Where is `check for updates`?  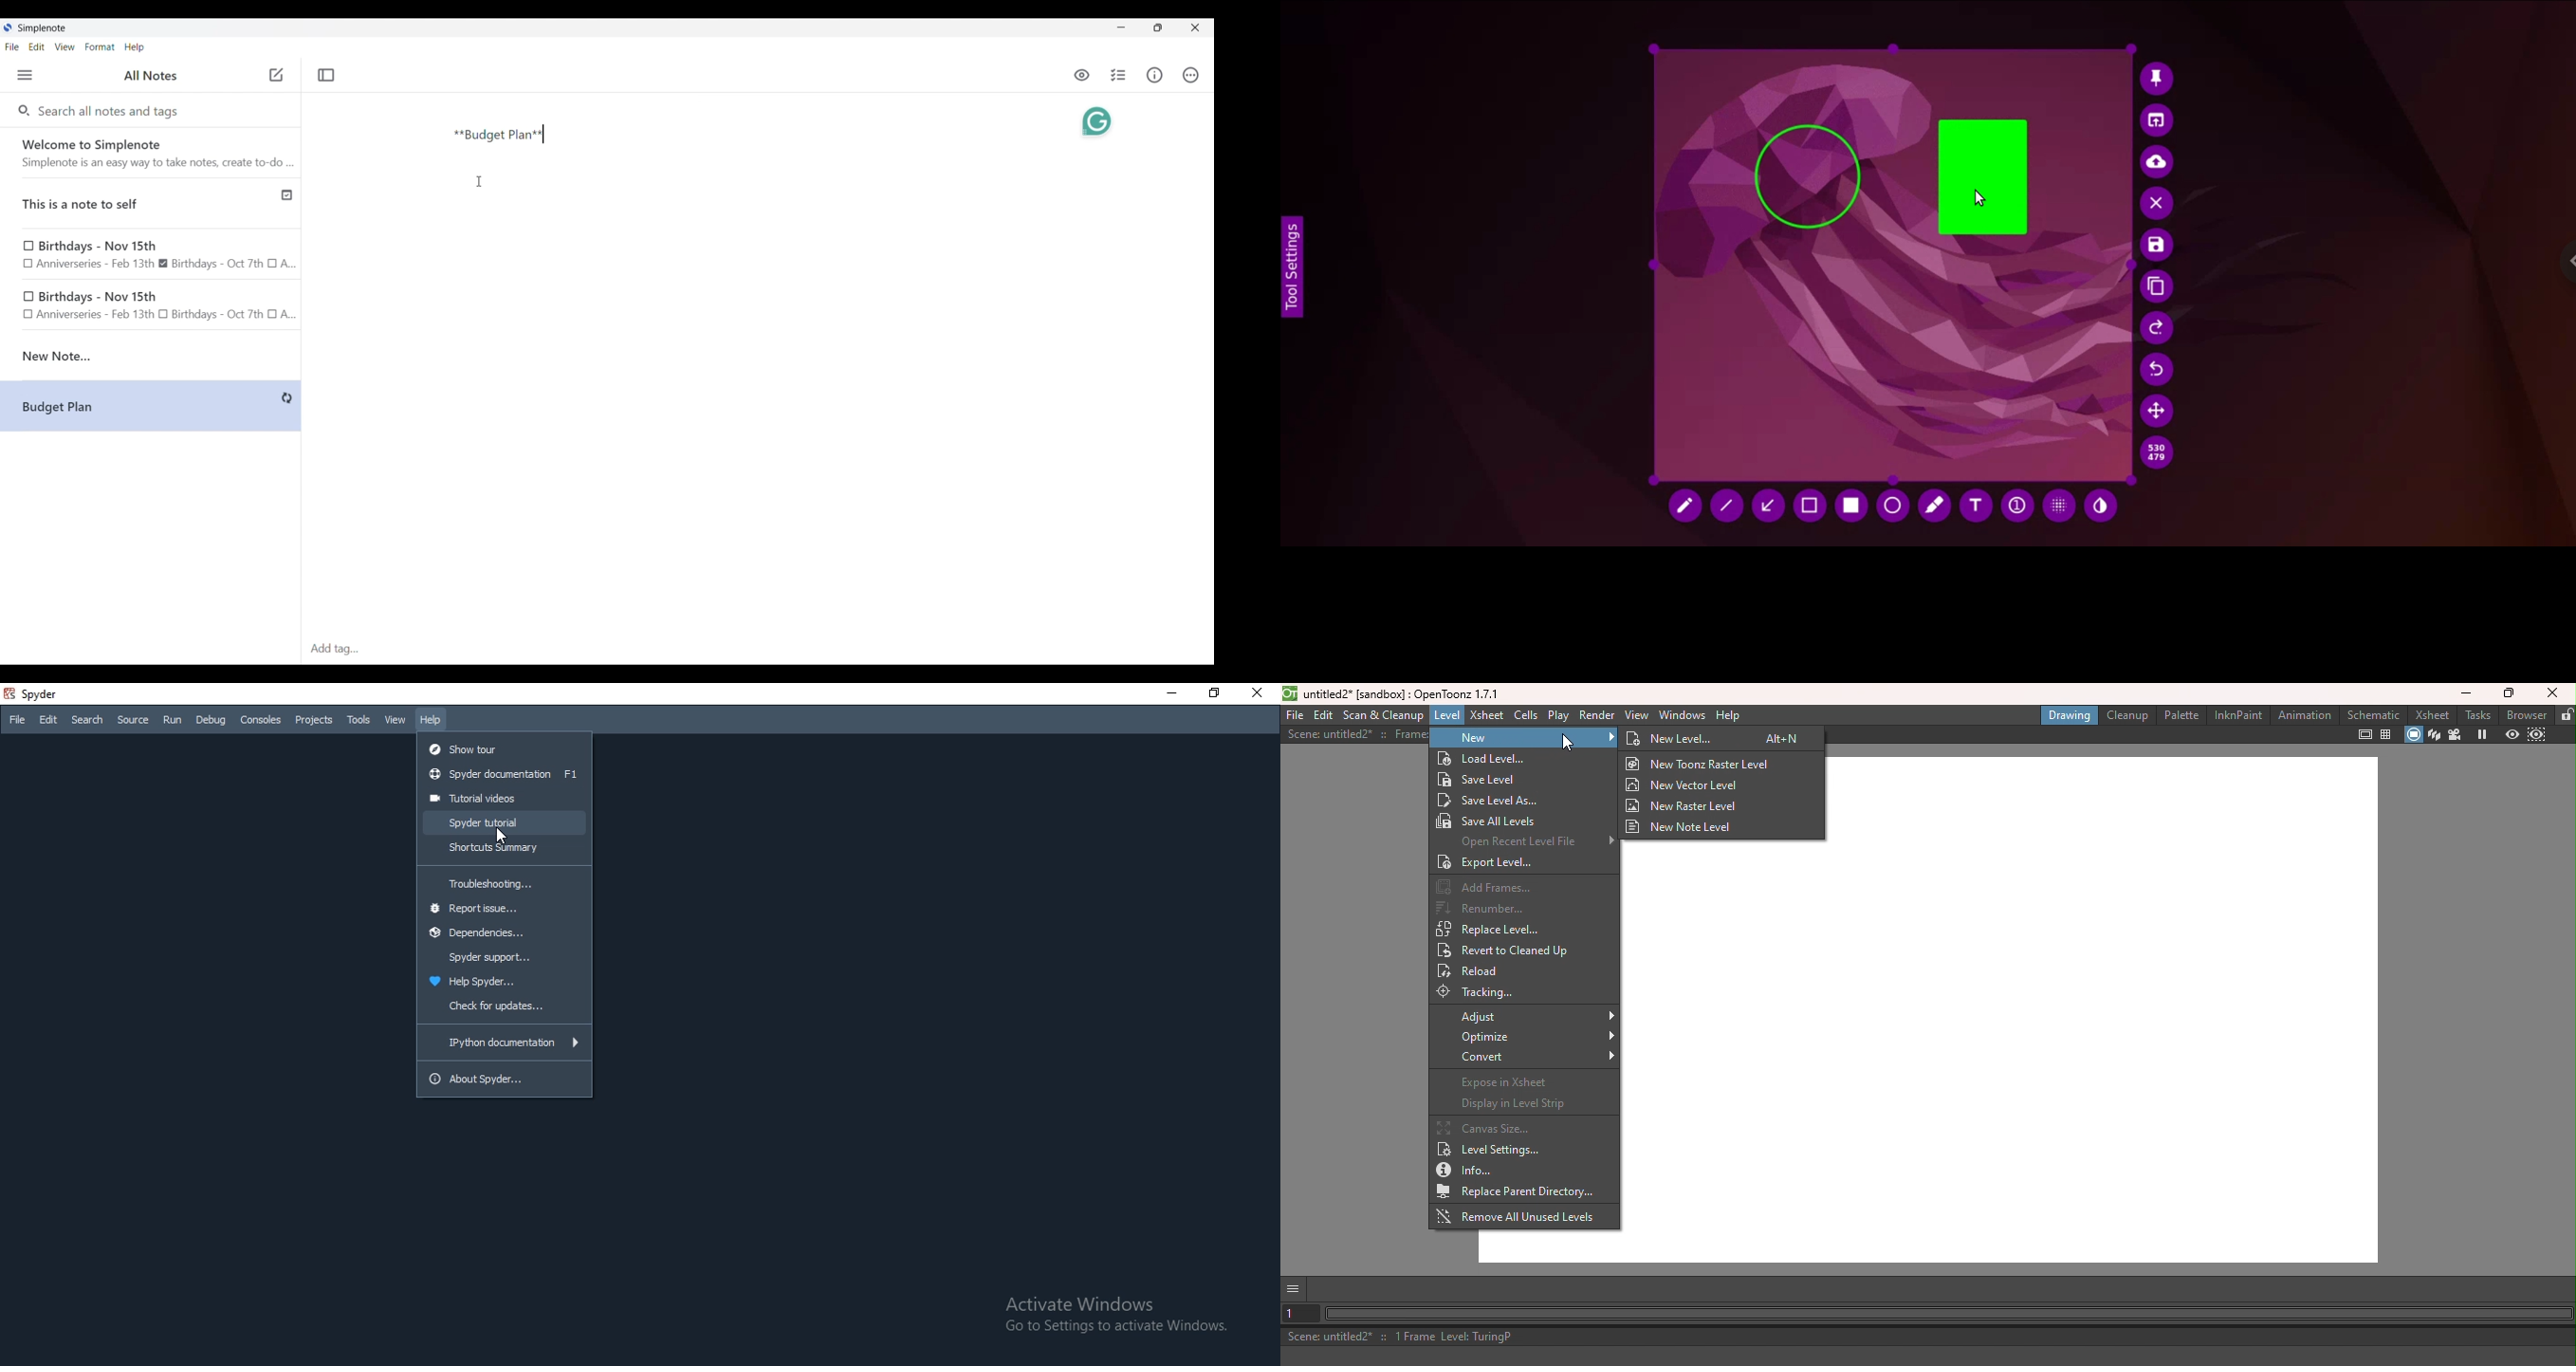 check for updates is located at coordinates (503, 1008).